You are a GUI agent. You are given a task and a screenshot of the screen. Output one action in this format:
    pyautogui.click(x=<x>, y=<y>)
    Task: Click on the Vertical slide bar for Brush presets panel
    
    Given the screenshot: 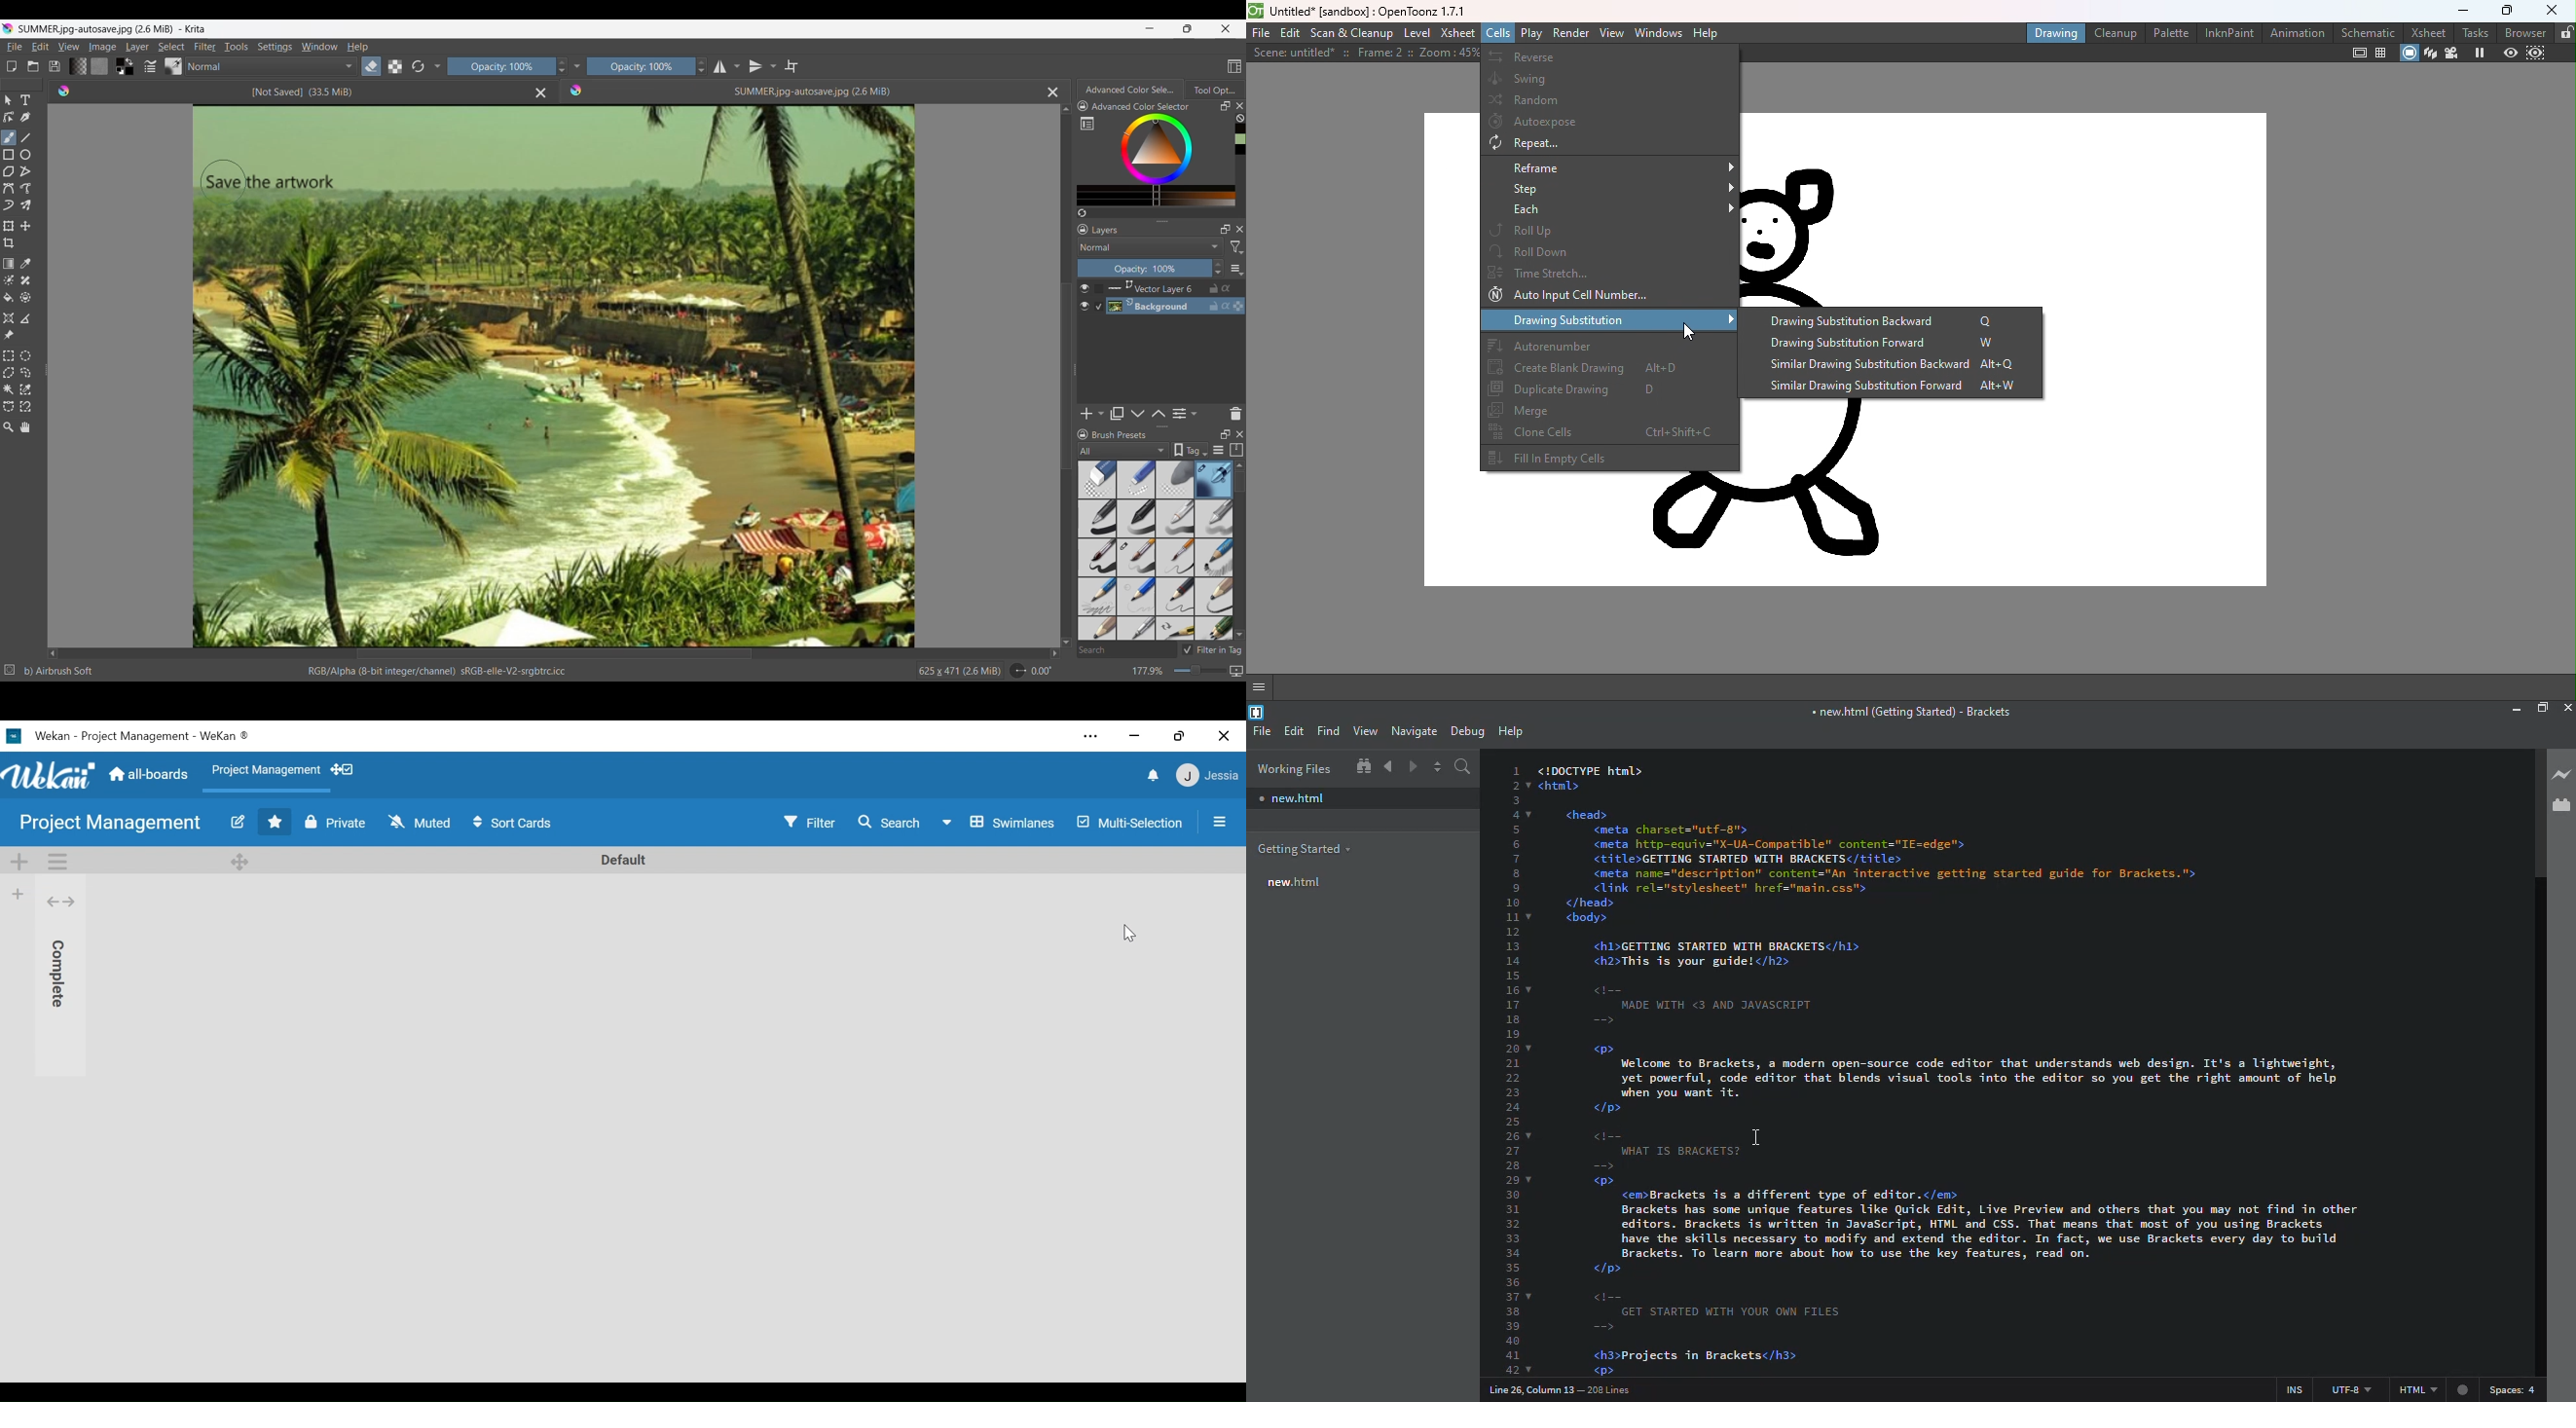 What is the action you would take?
    pyautogui.click(x=1239, y=551)
    